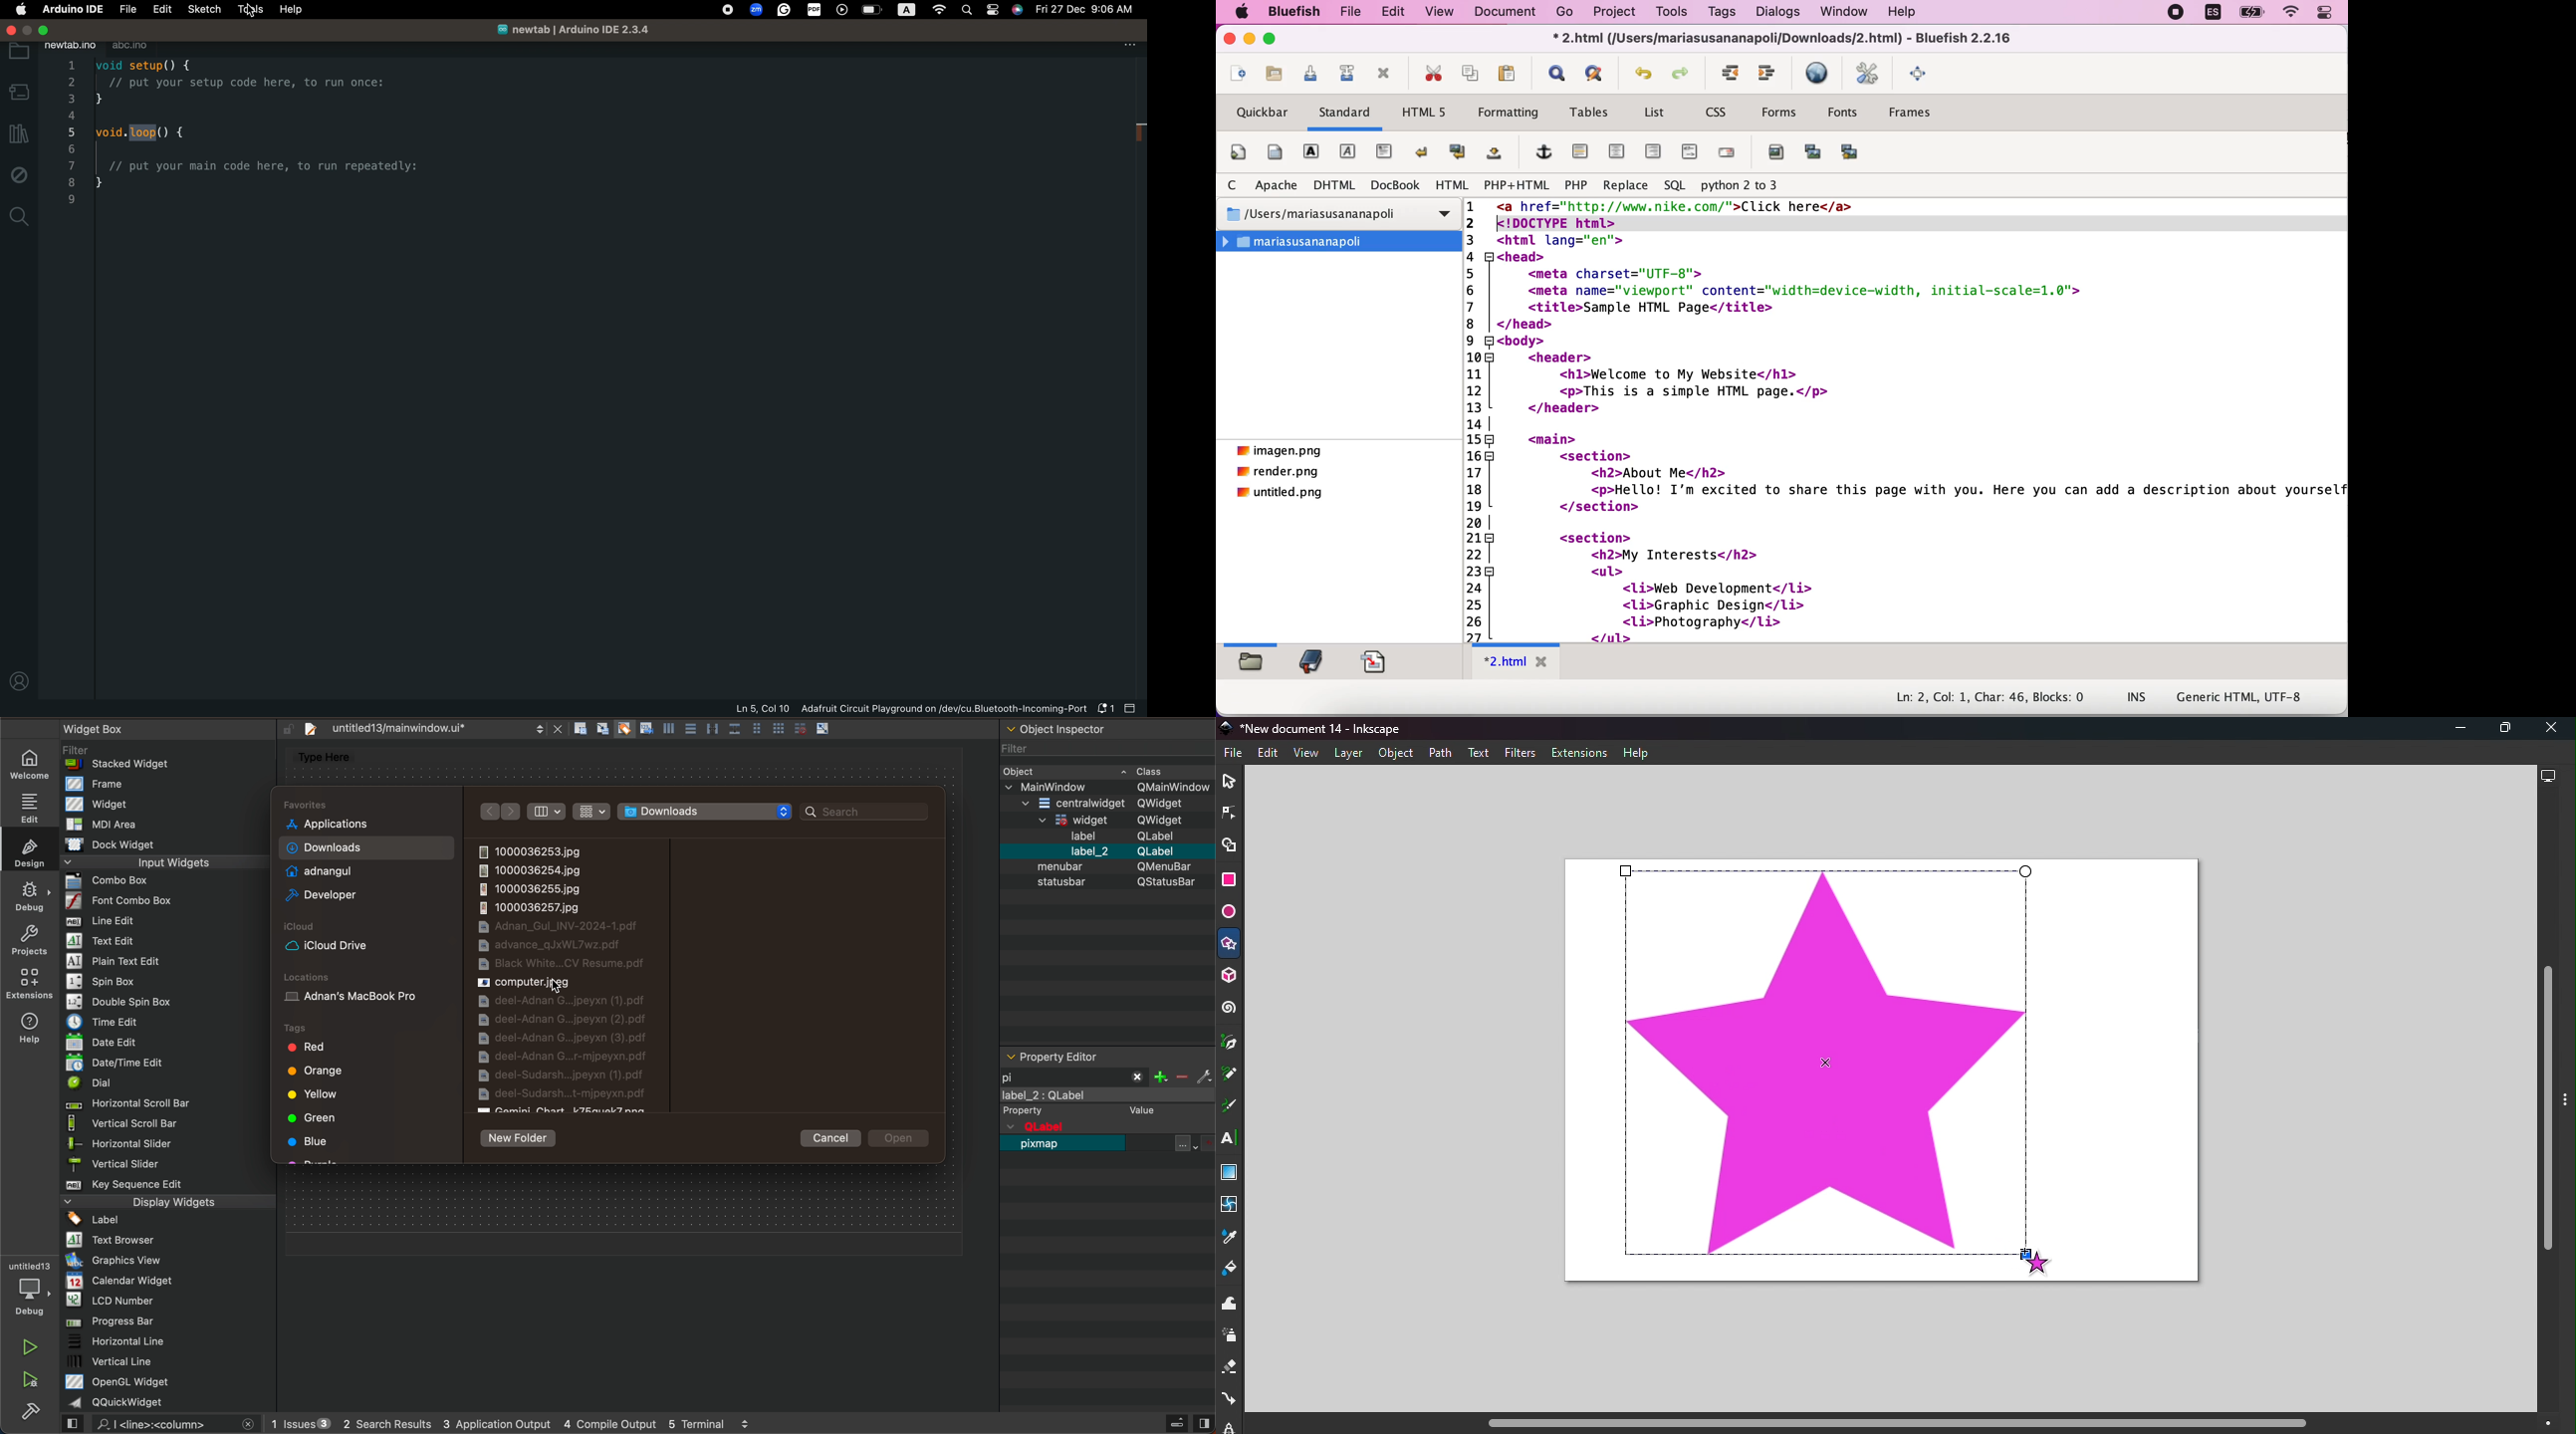 The width and height of the screenshot is (2576, 1456). I want to click on /Users/mariasusananapoli, so click(1341, 215).